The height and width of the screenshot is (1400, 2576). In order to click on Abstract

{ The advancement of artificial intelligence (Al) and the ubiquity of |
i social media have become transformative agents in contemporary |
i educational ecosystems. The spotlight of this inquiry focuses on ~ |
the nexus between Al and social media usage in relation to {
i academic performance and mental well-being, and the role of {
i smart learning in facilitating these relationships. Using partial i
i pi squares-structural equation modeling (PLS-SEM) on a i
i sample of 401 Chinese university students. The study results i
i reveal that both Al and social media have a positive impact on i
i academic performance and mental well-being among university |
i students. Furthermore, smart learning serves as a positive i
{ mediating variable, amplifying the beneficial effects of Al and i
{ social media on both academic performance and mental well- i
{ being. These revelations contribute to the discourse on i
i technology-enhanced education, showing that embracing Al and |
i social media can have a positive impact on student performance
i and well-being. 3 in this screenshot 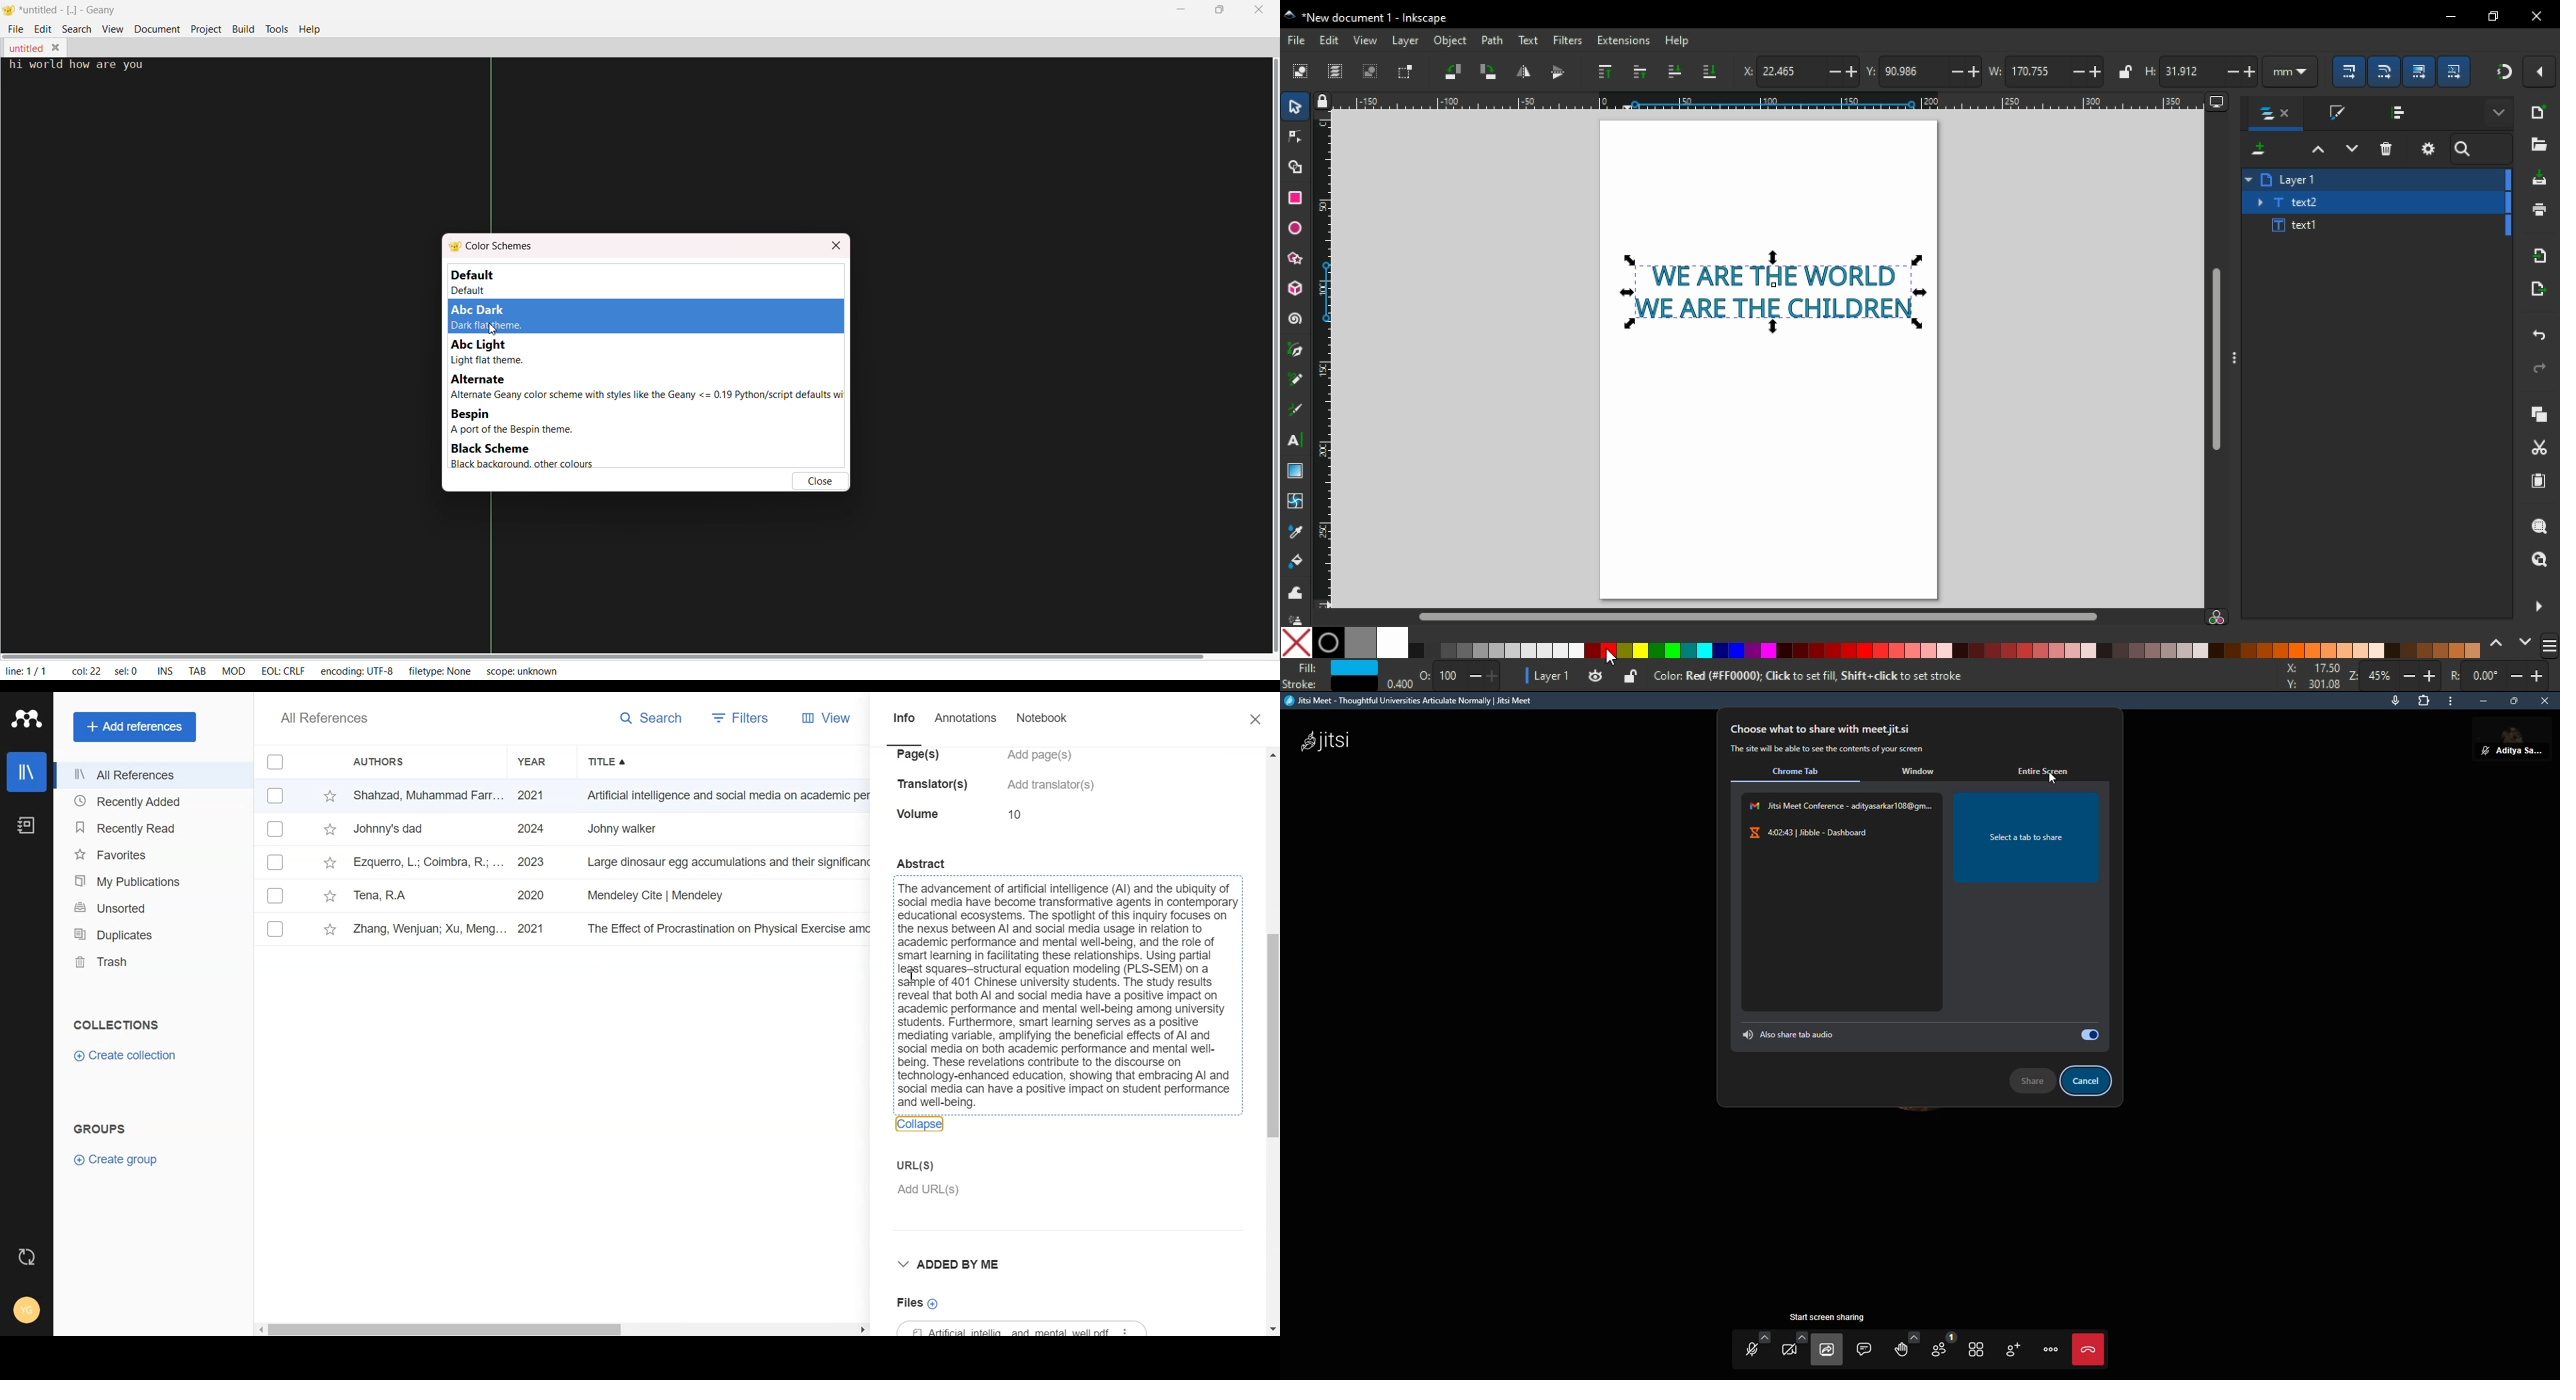, I will do `click(1070, 985)`.